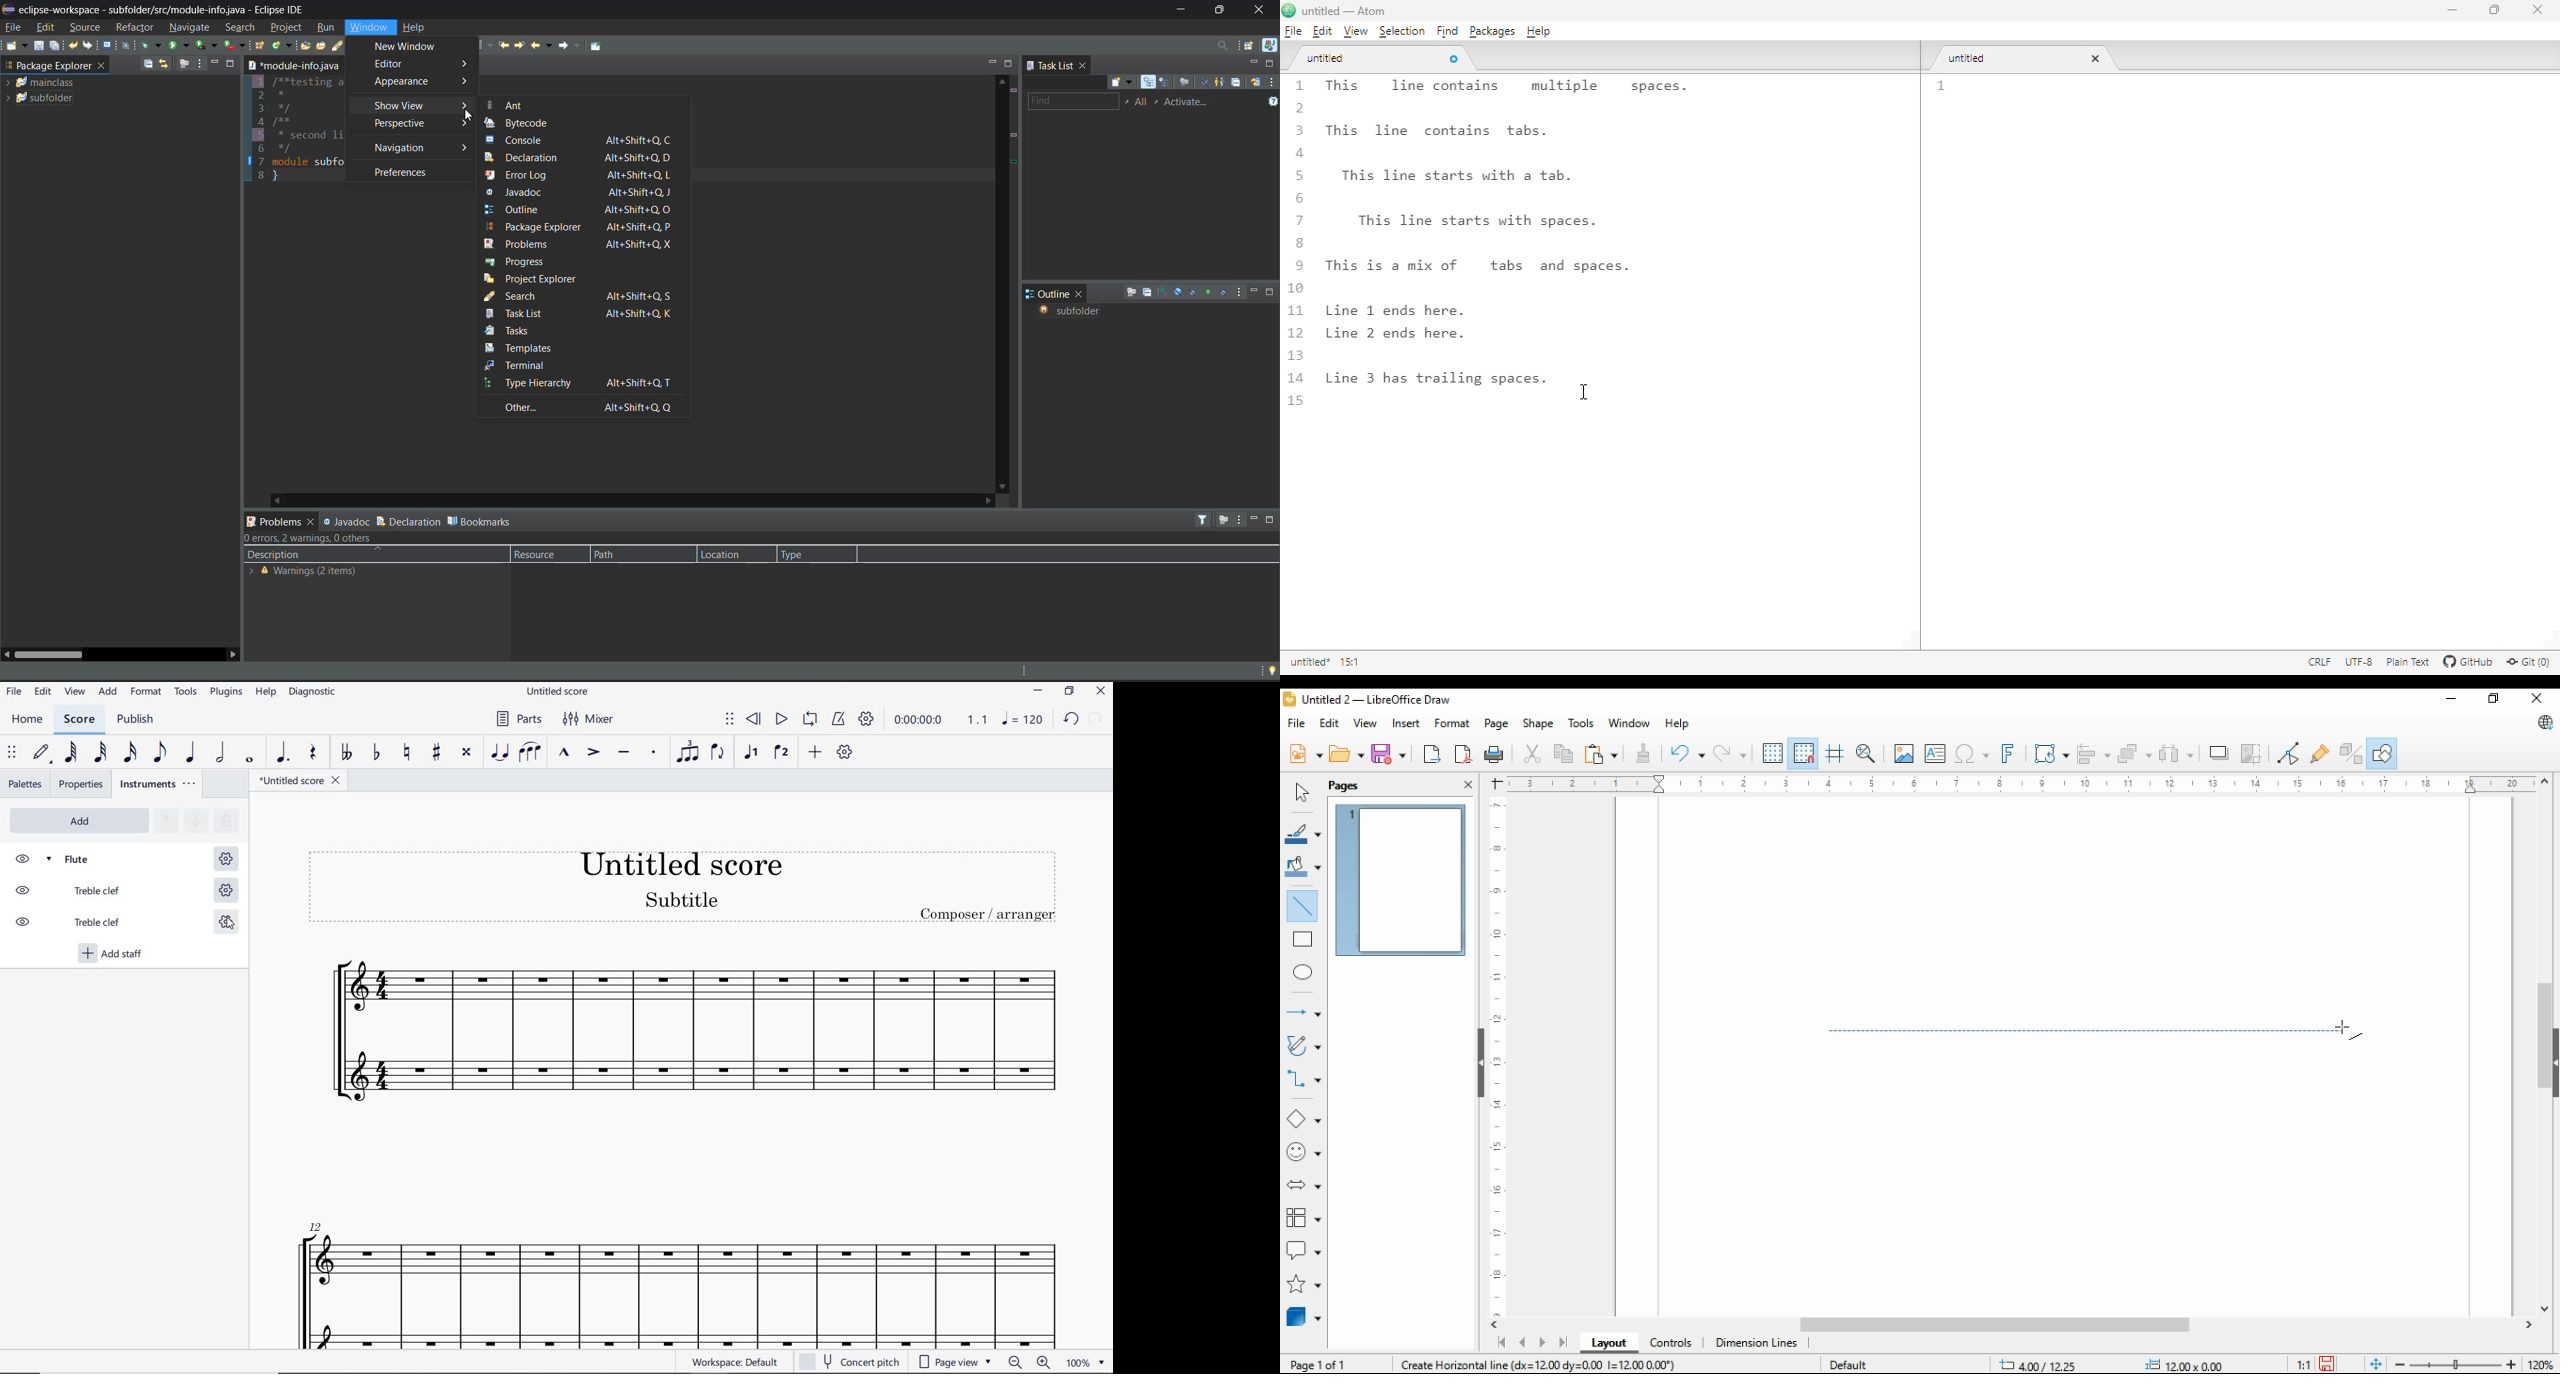 The image size is (2576, 1400). I want to click on find, so click(1447, 31).